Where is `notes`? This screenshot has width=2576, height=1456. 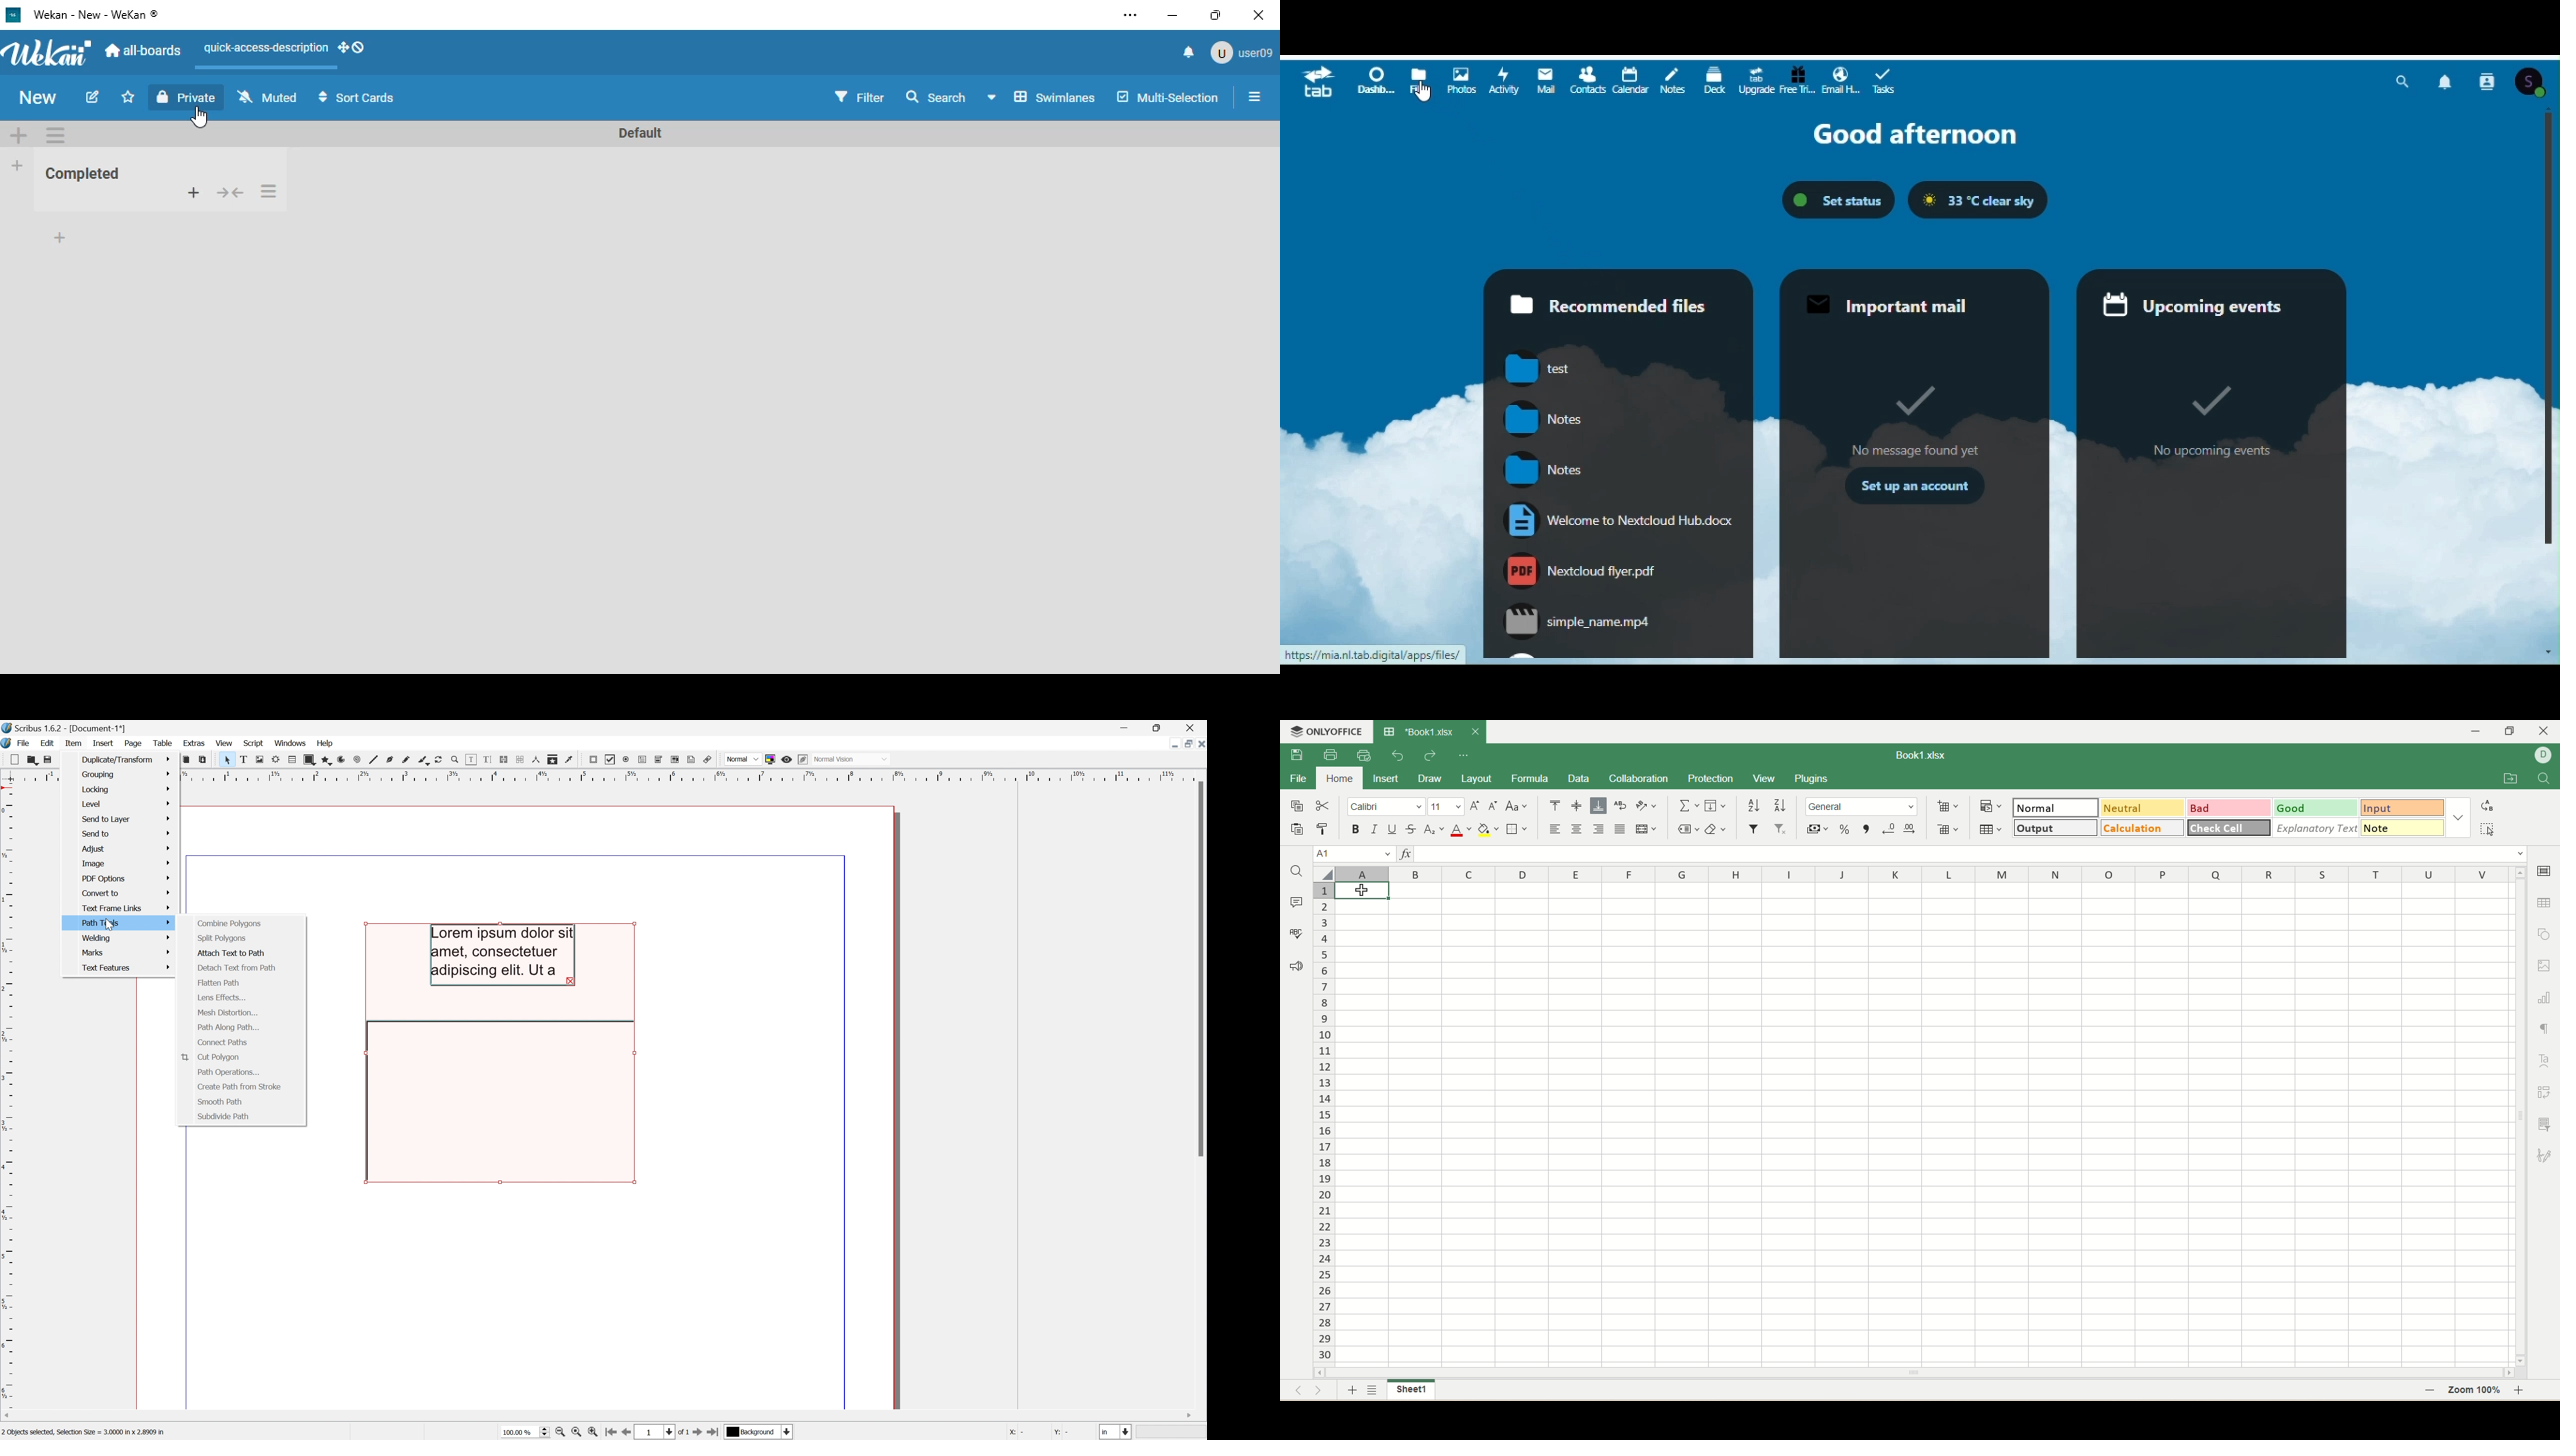 notes is located at coordinates (1544, 418).